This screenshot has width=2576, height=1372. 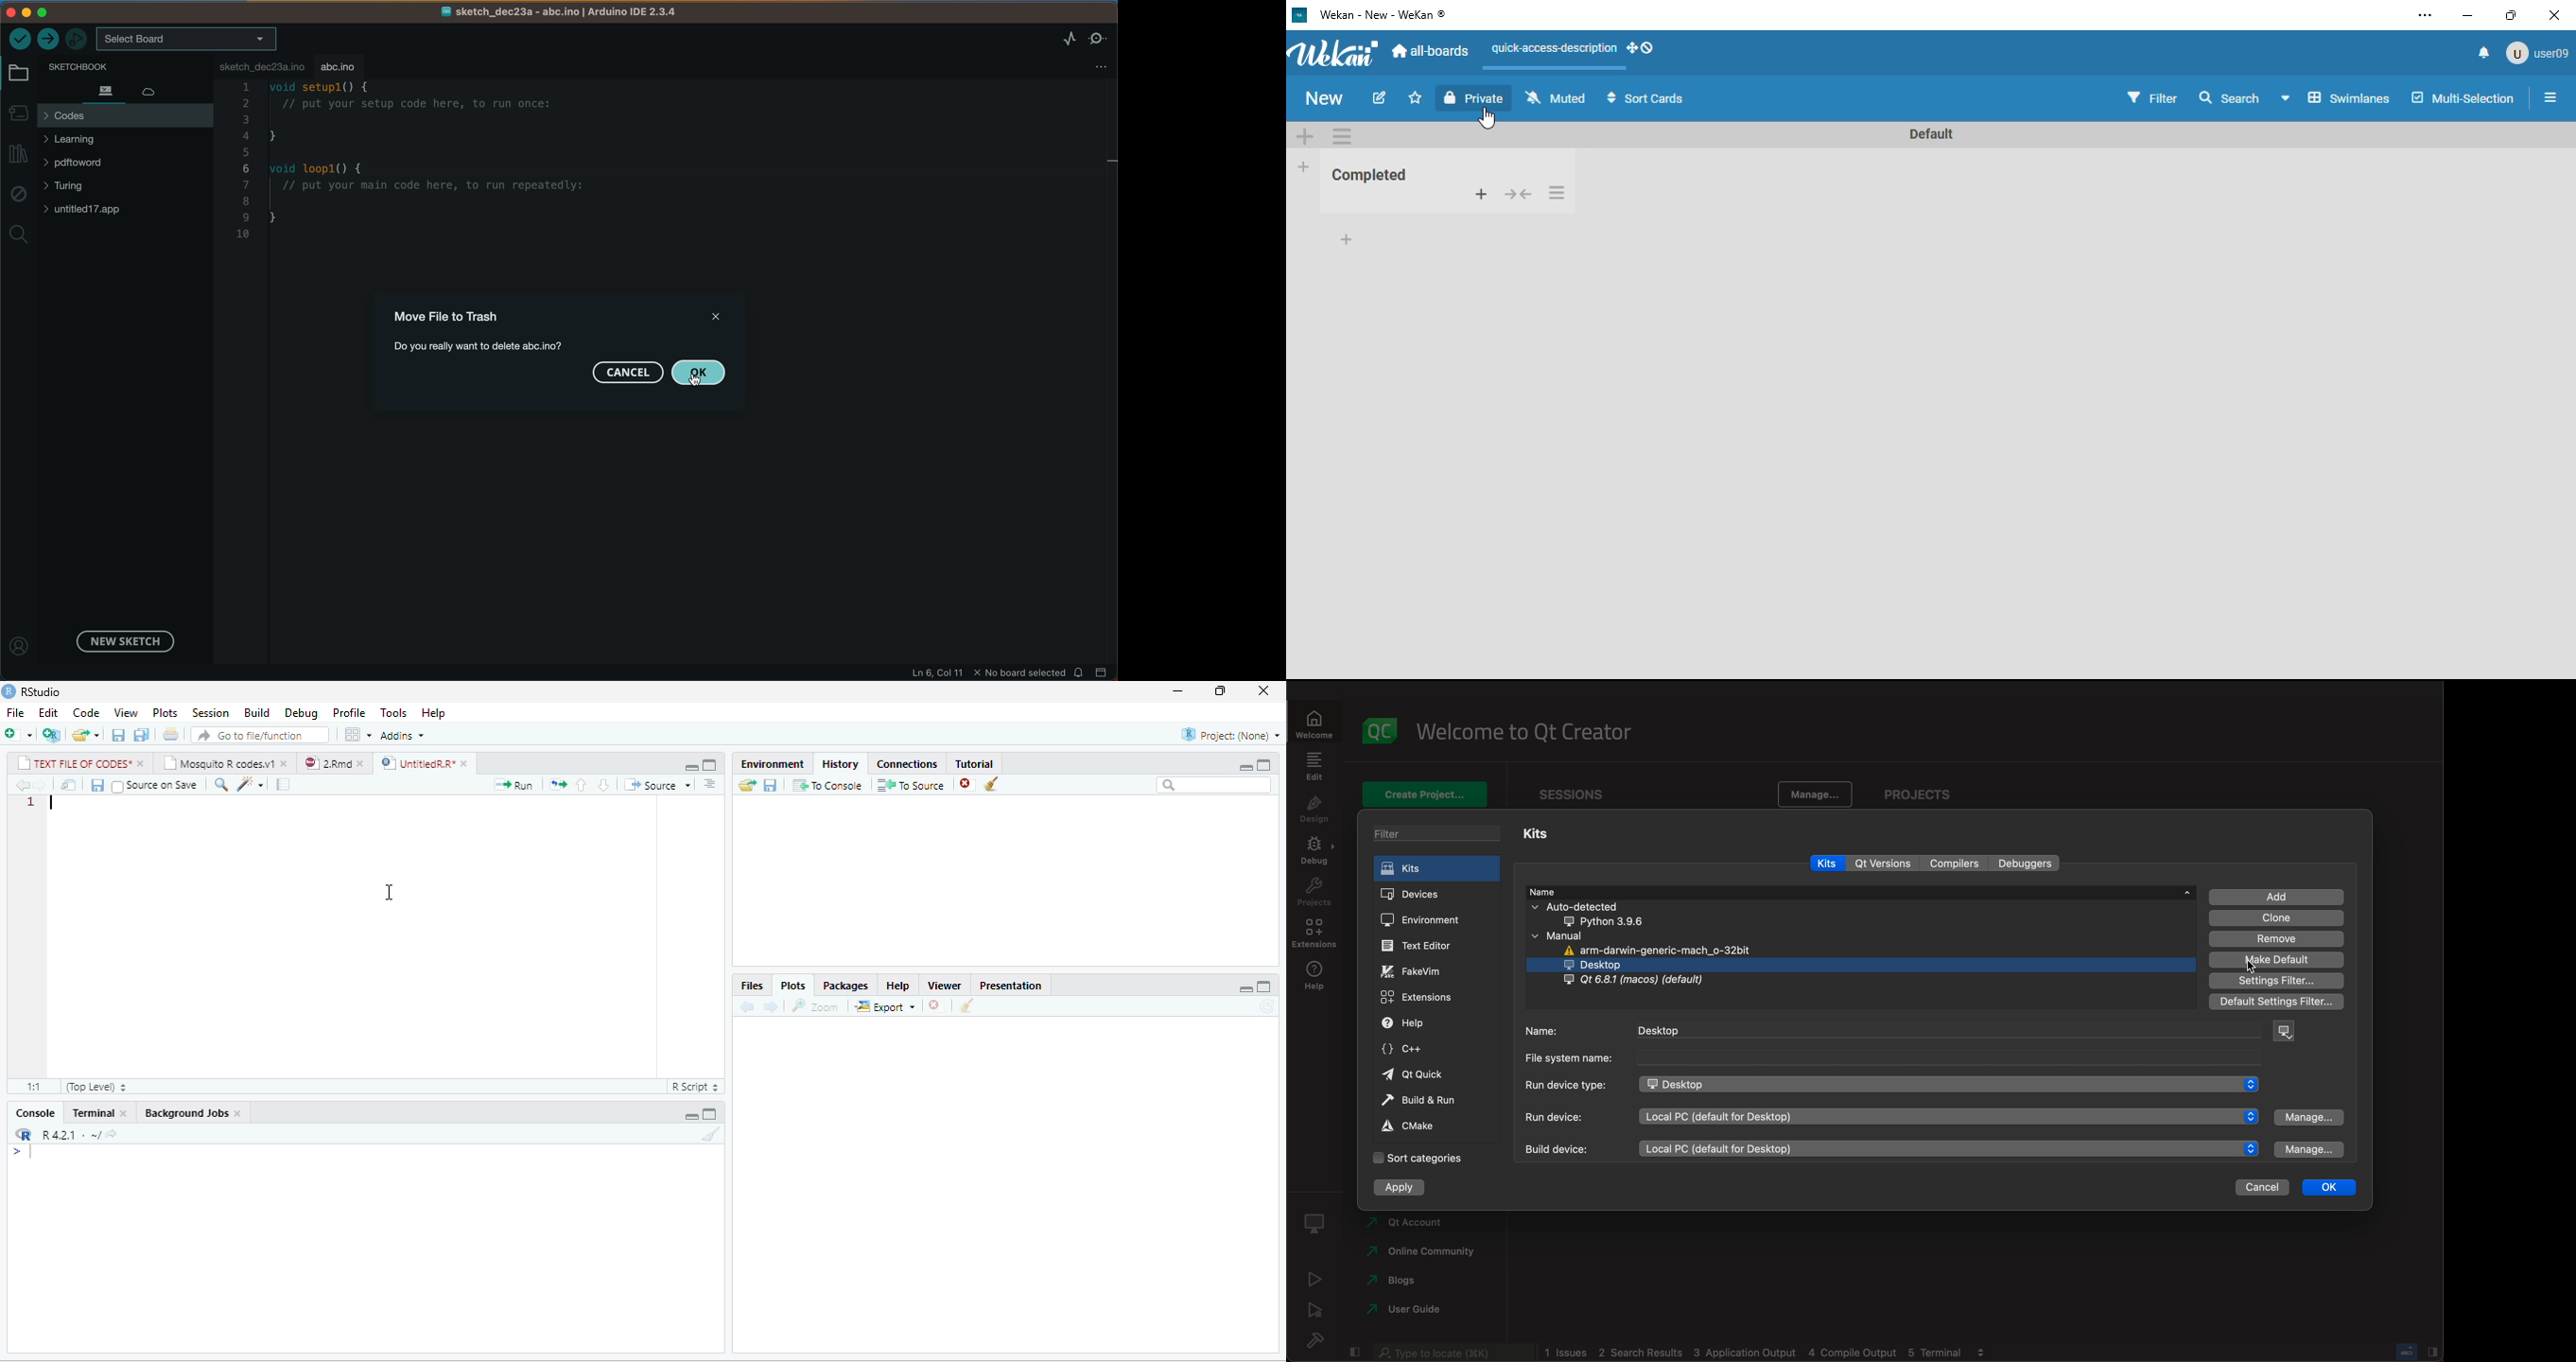 I want to click on hide/show left sidebar, so click(x=1353, y=1352).